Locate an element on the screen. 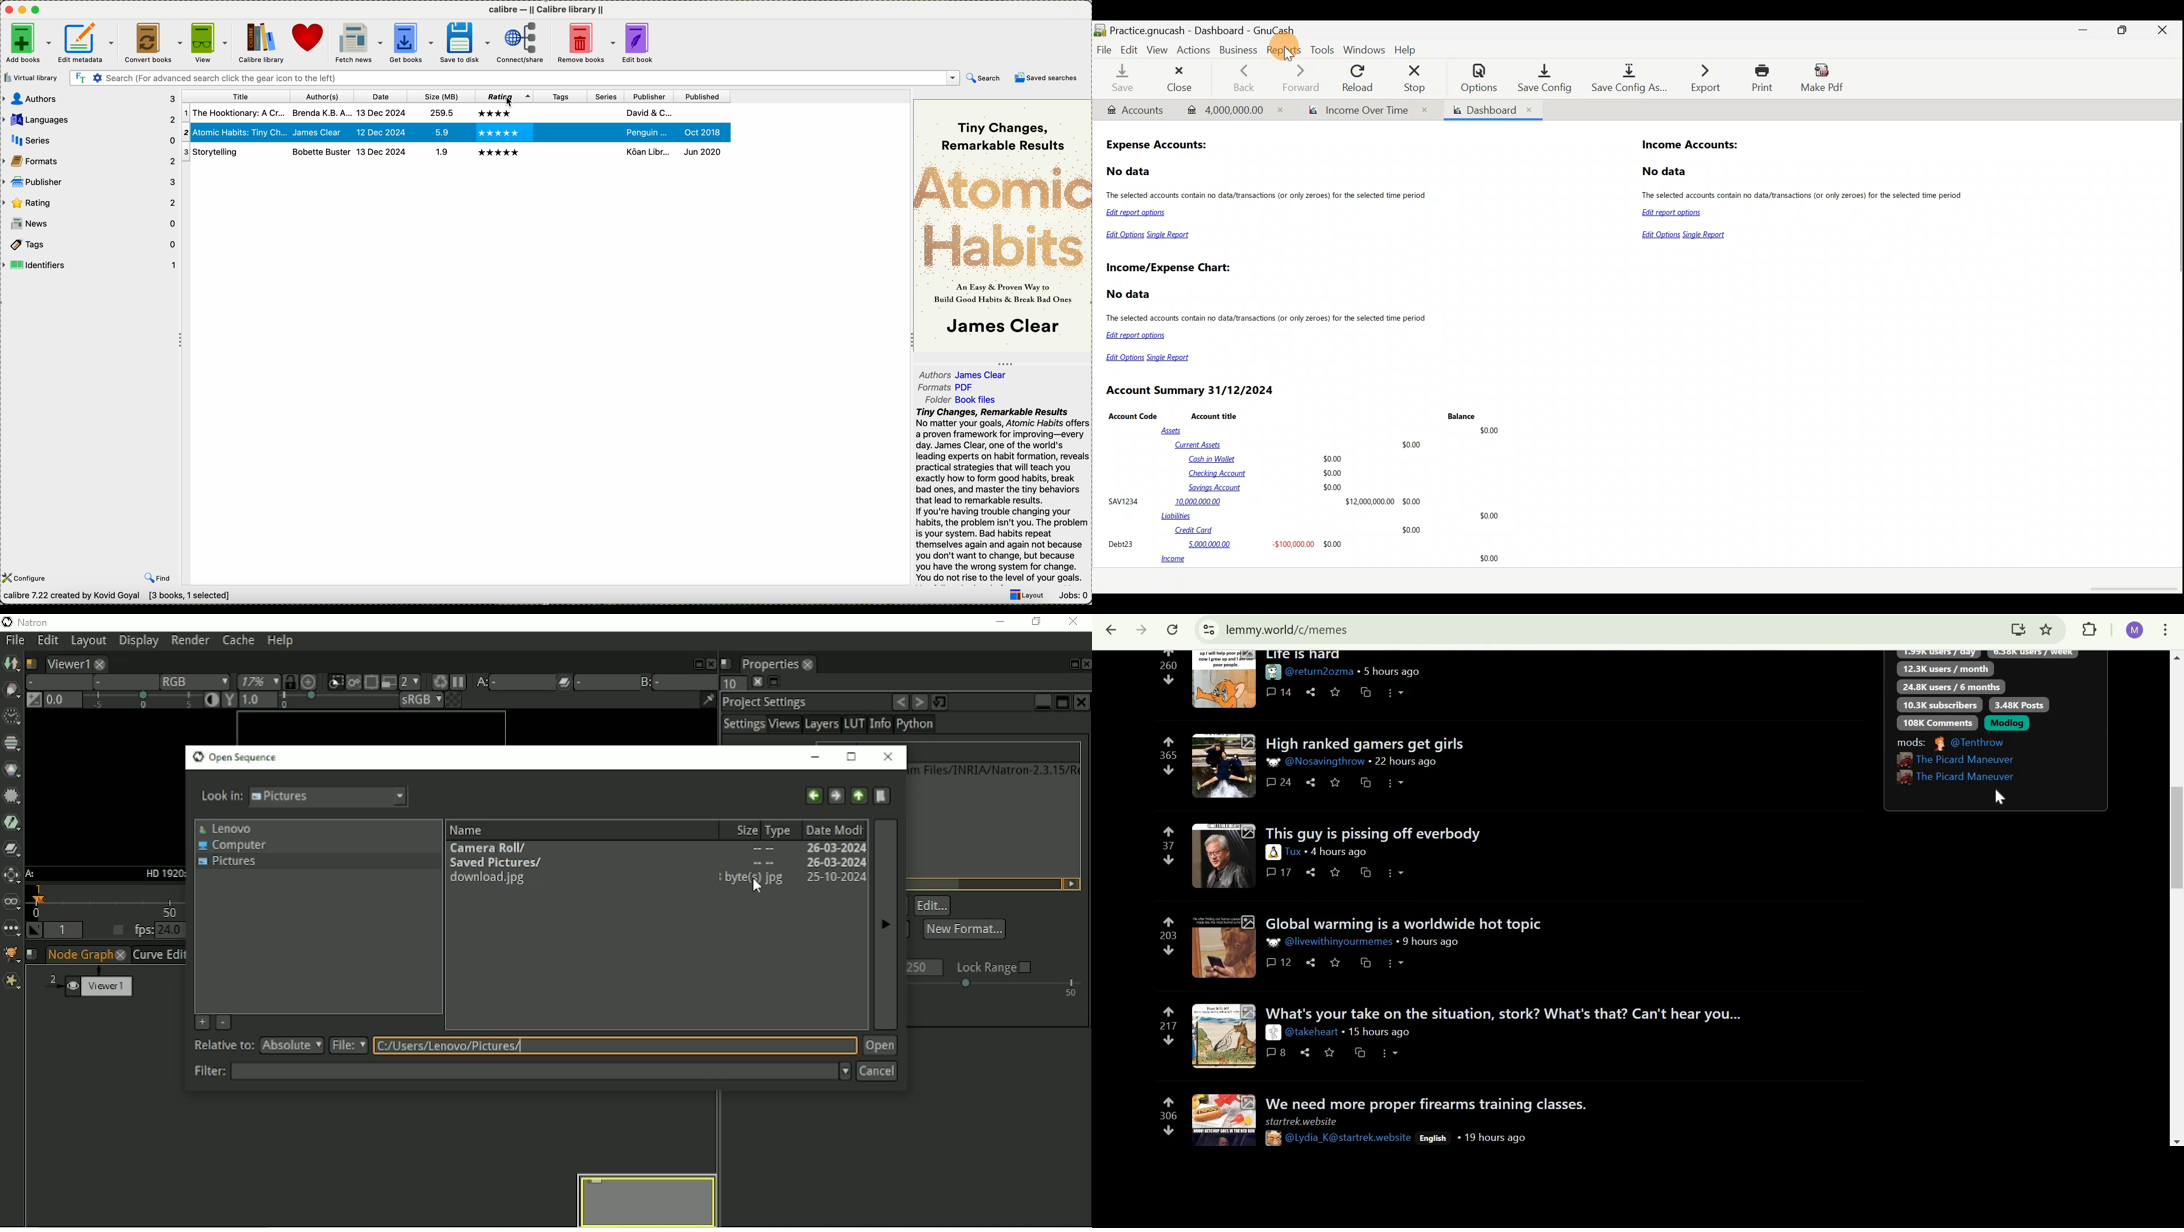 The image size is (2184, 1232). brenda k.b.a... is located at coordinates (321, 131).